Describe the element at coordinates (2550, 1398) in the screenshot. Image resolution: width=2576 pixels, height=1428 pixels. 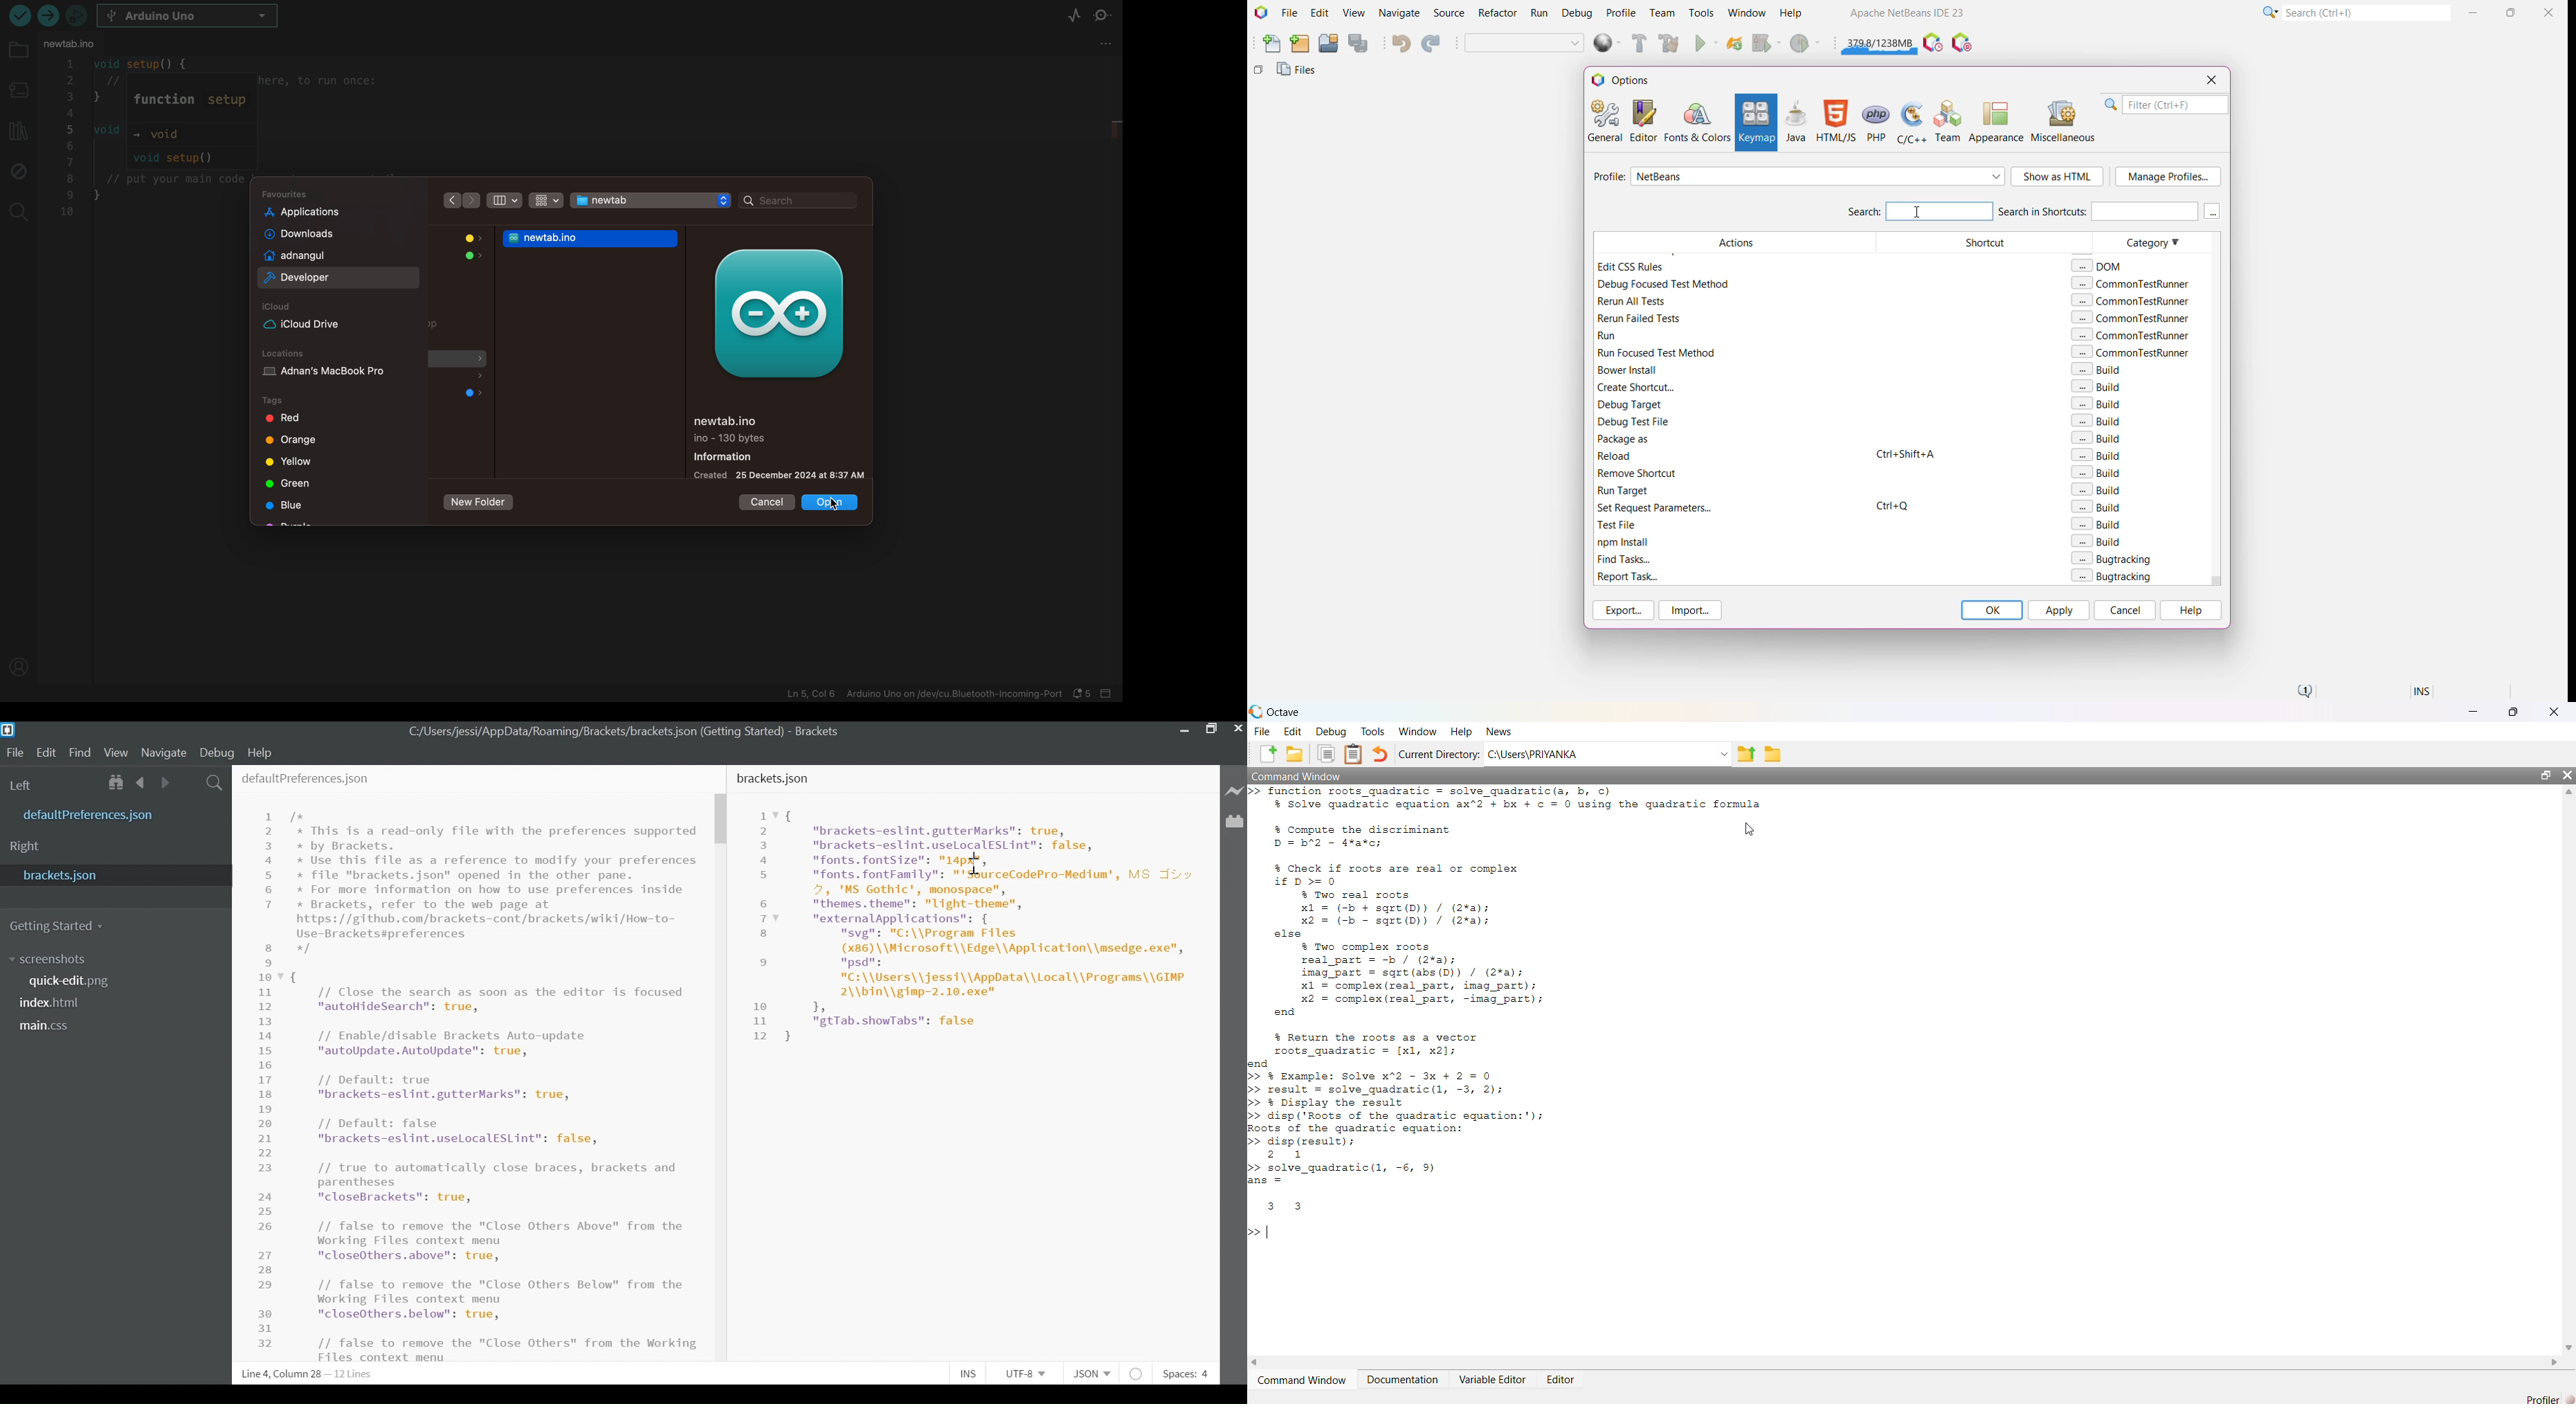
I see `Profiler` at that location.